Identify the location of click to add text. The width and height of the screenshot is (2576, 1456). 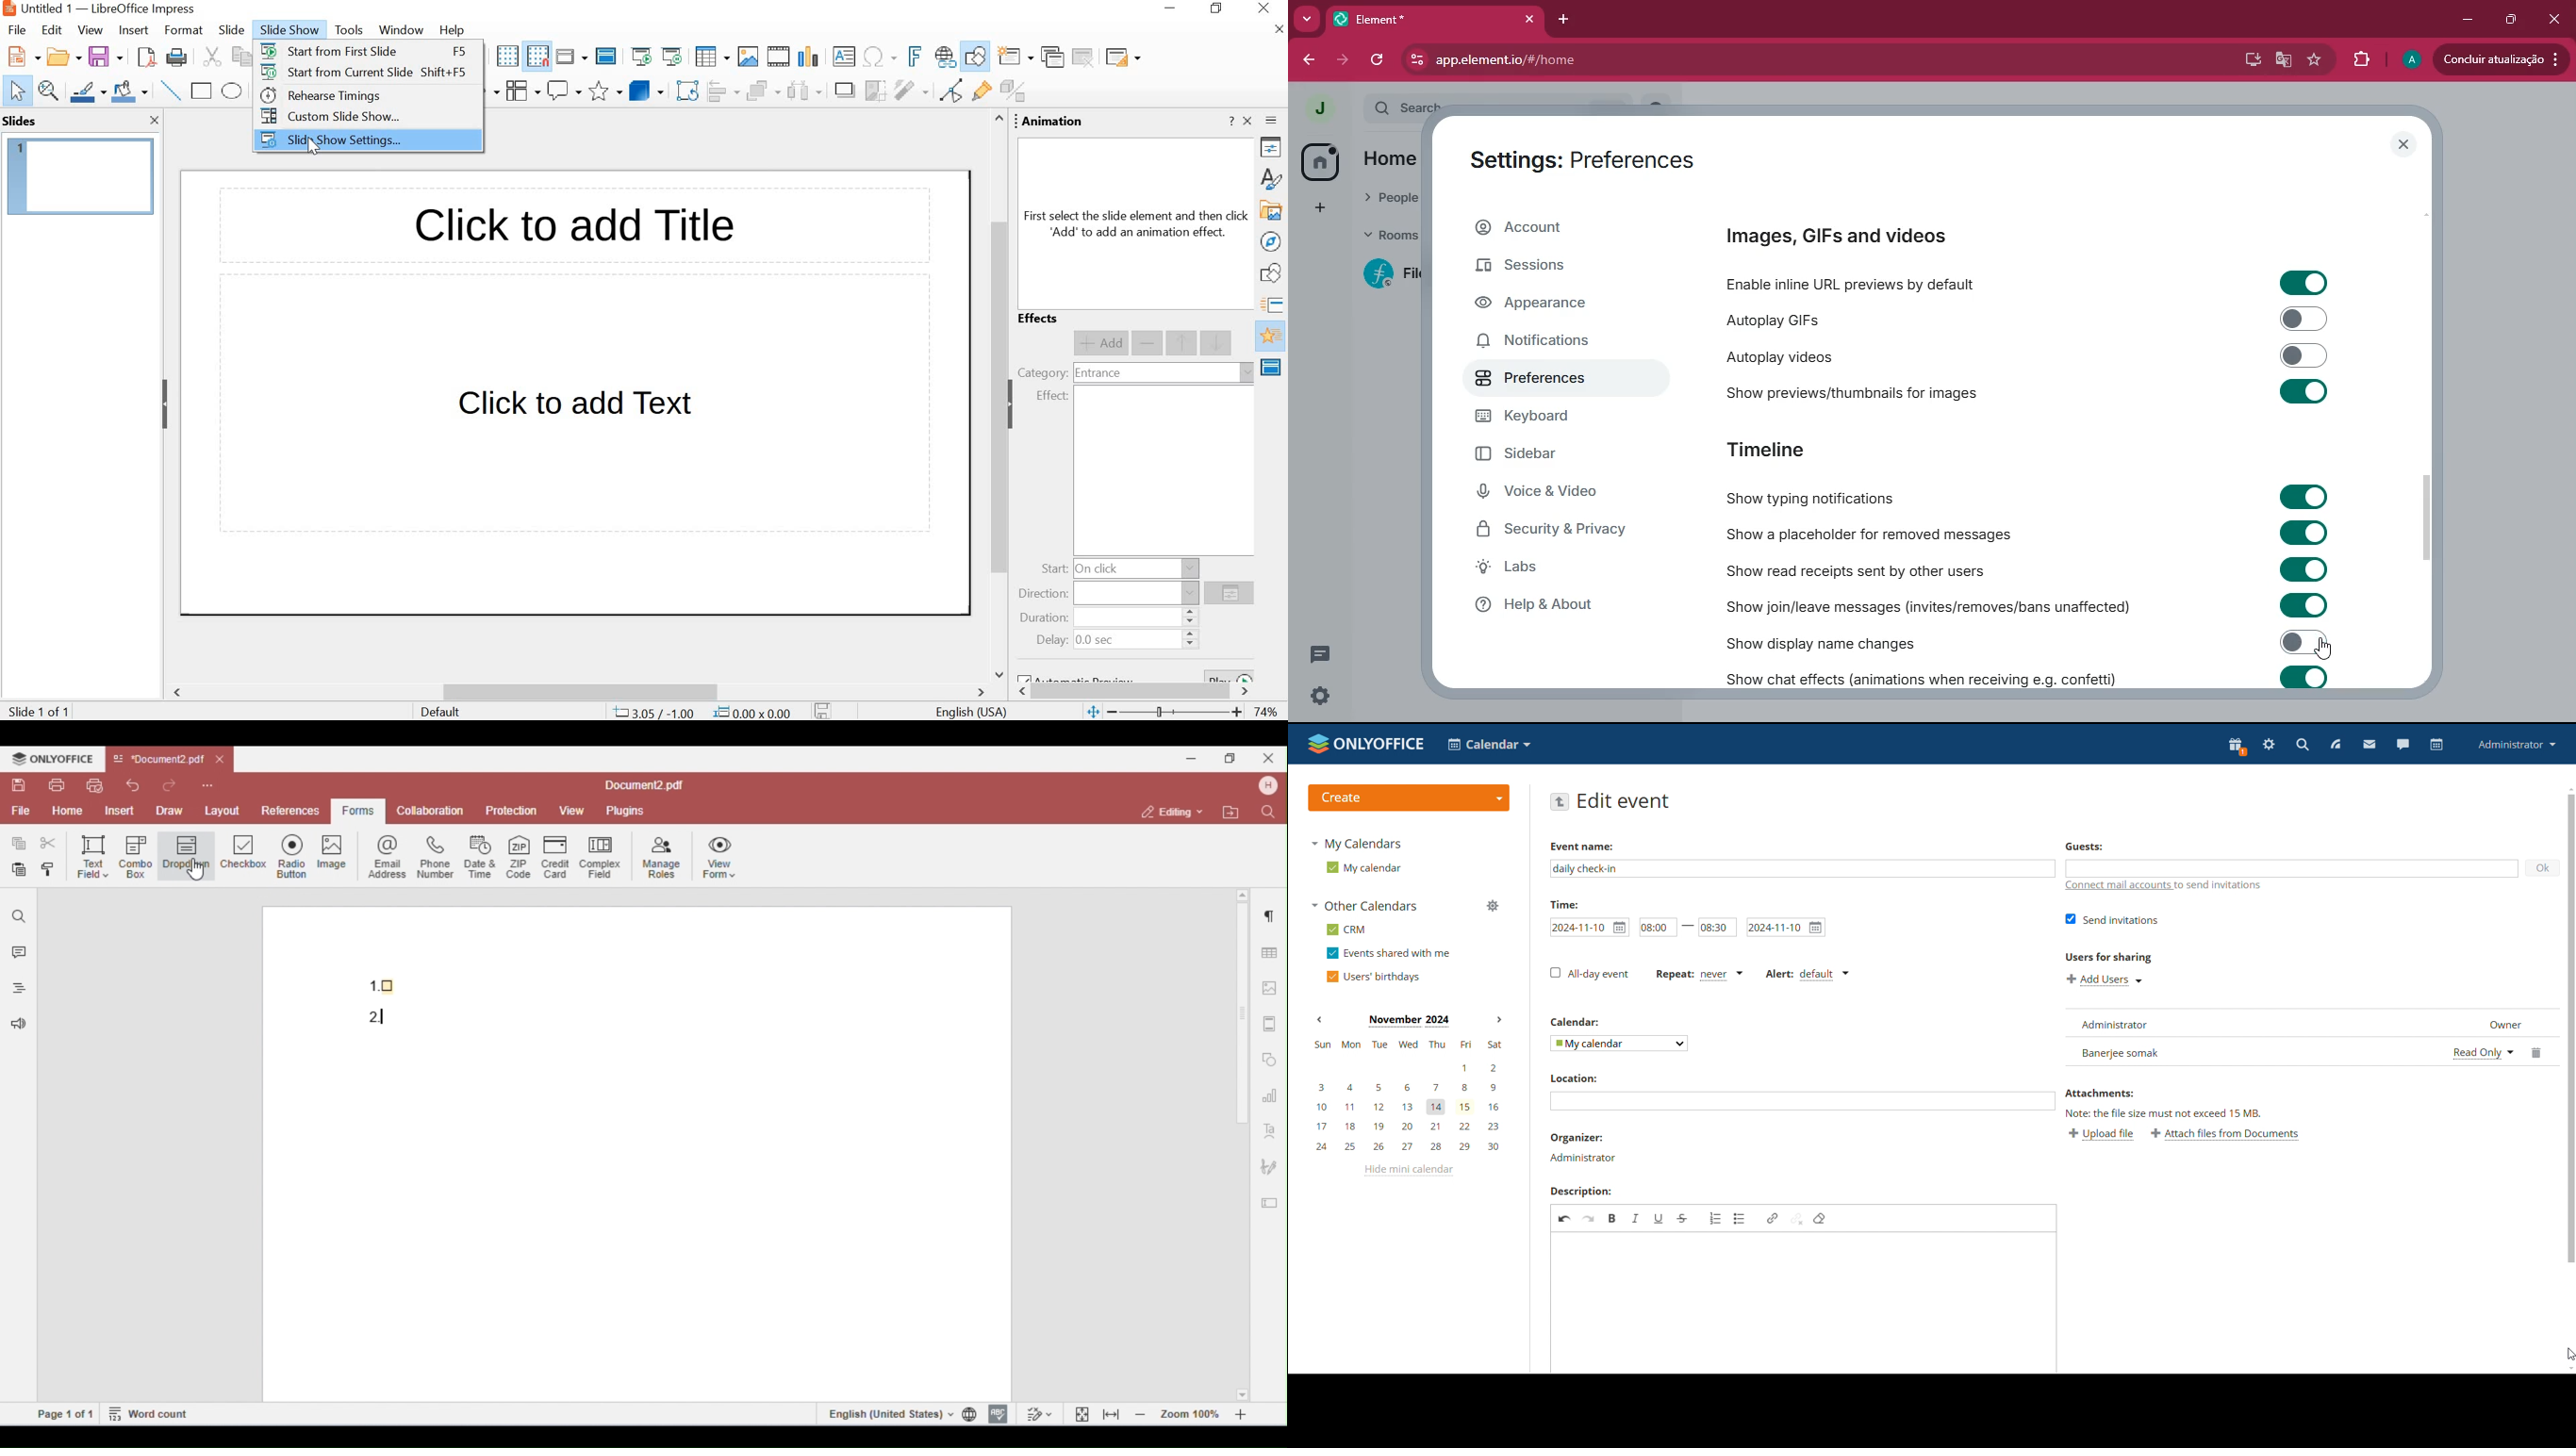
(578, 409).